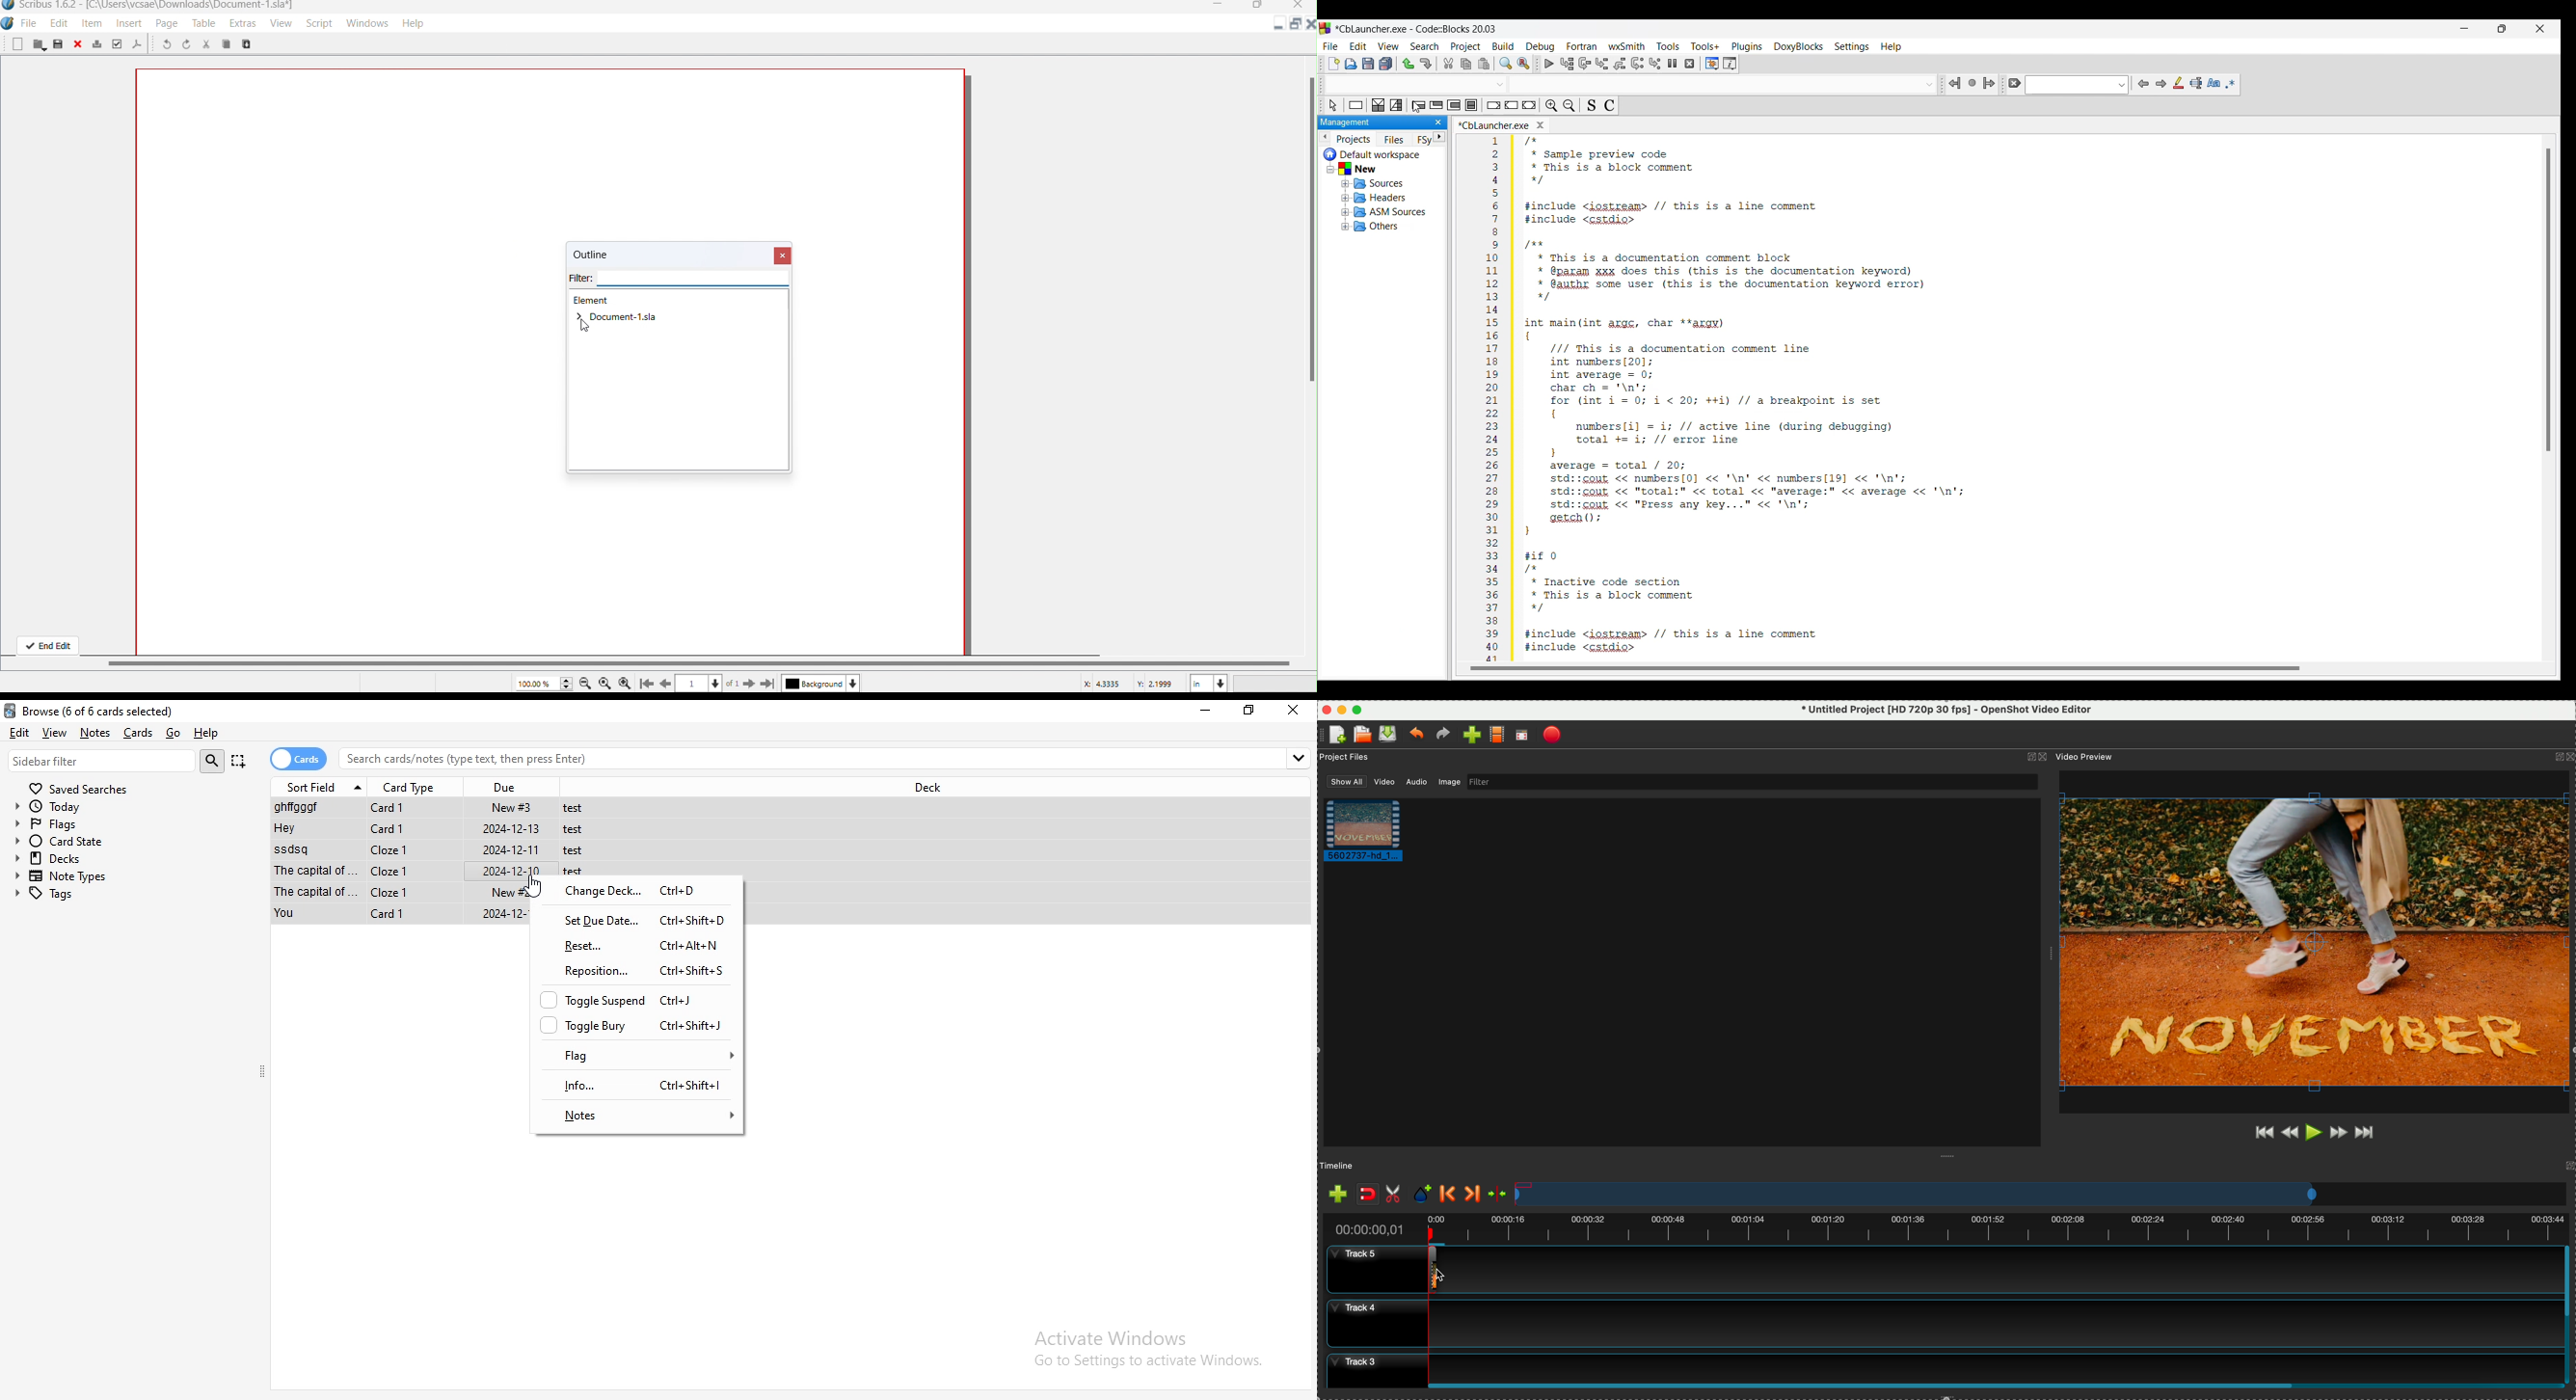  What do you see at coordinates (2465, 29) in the screenshot?
I see `Minimize` at bounding box center [2465, 29].